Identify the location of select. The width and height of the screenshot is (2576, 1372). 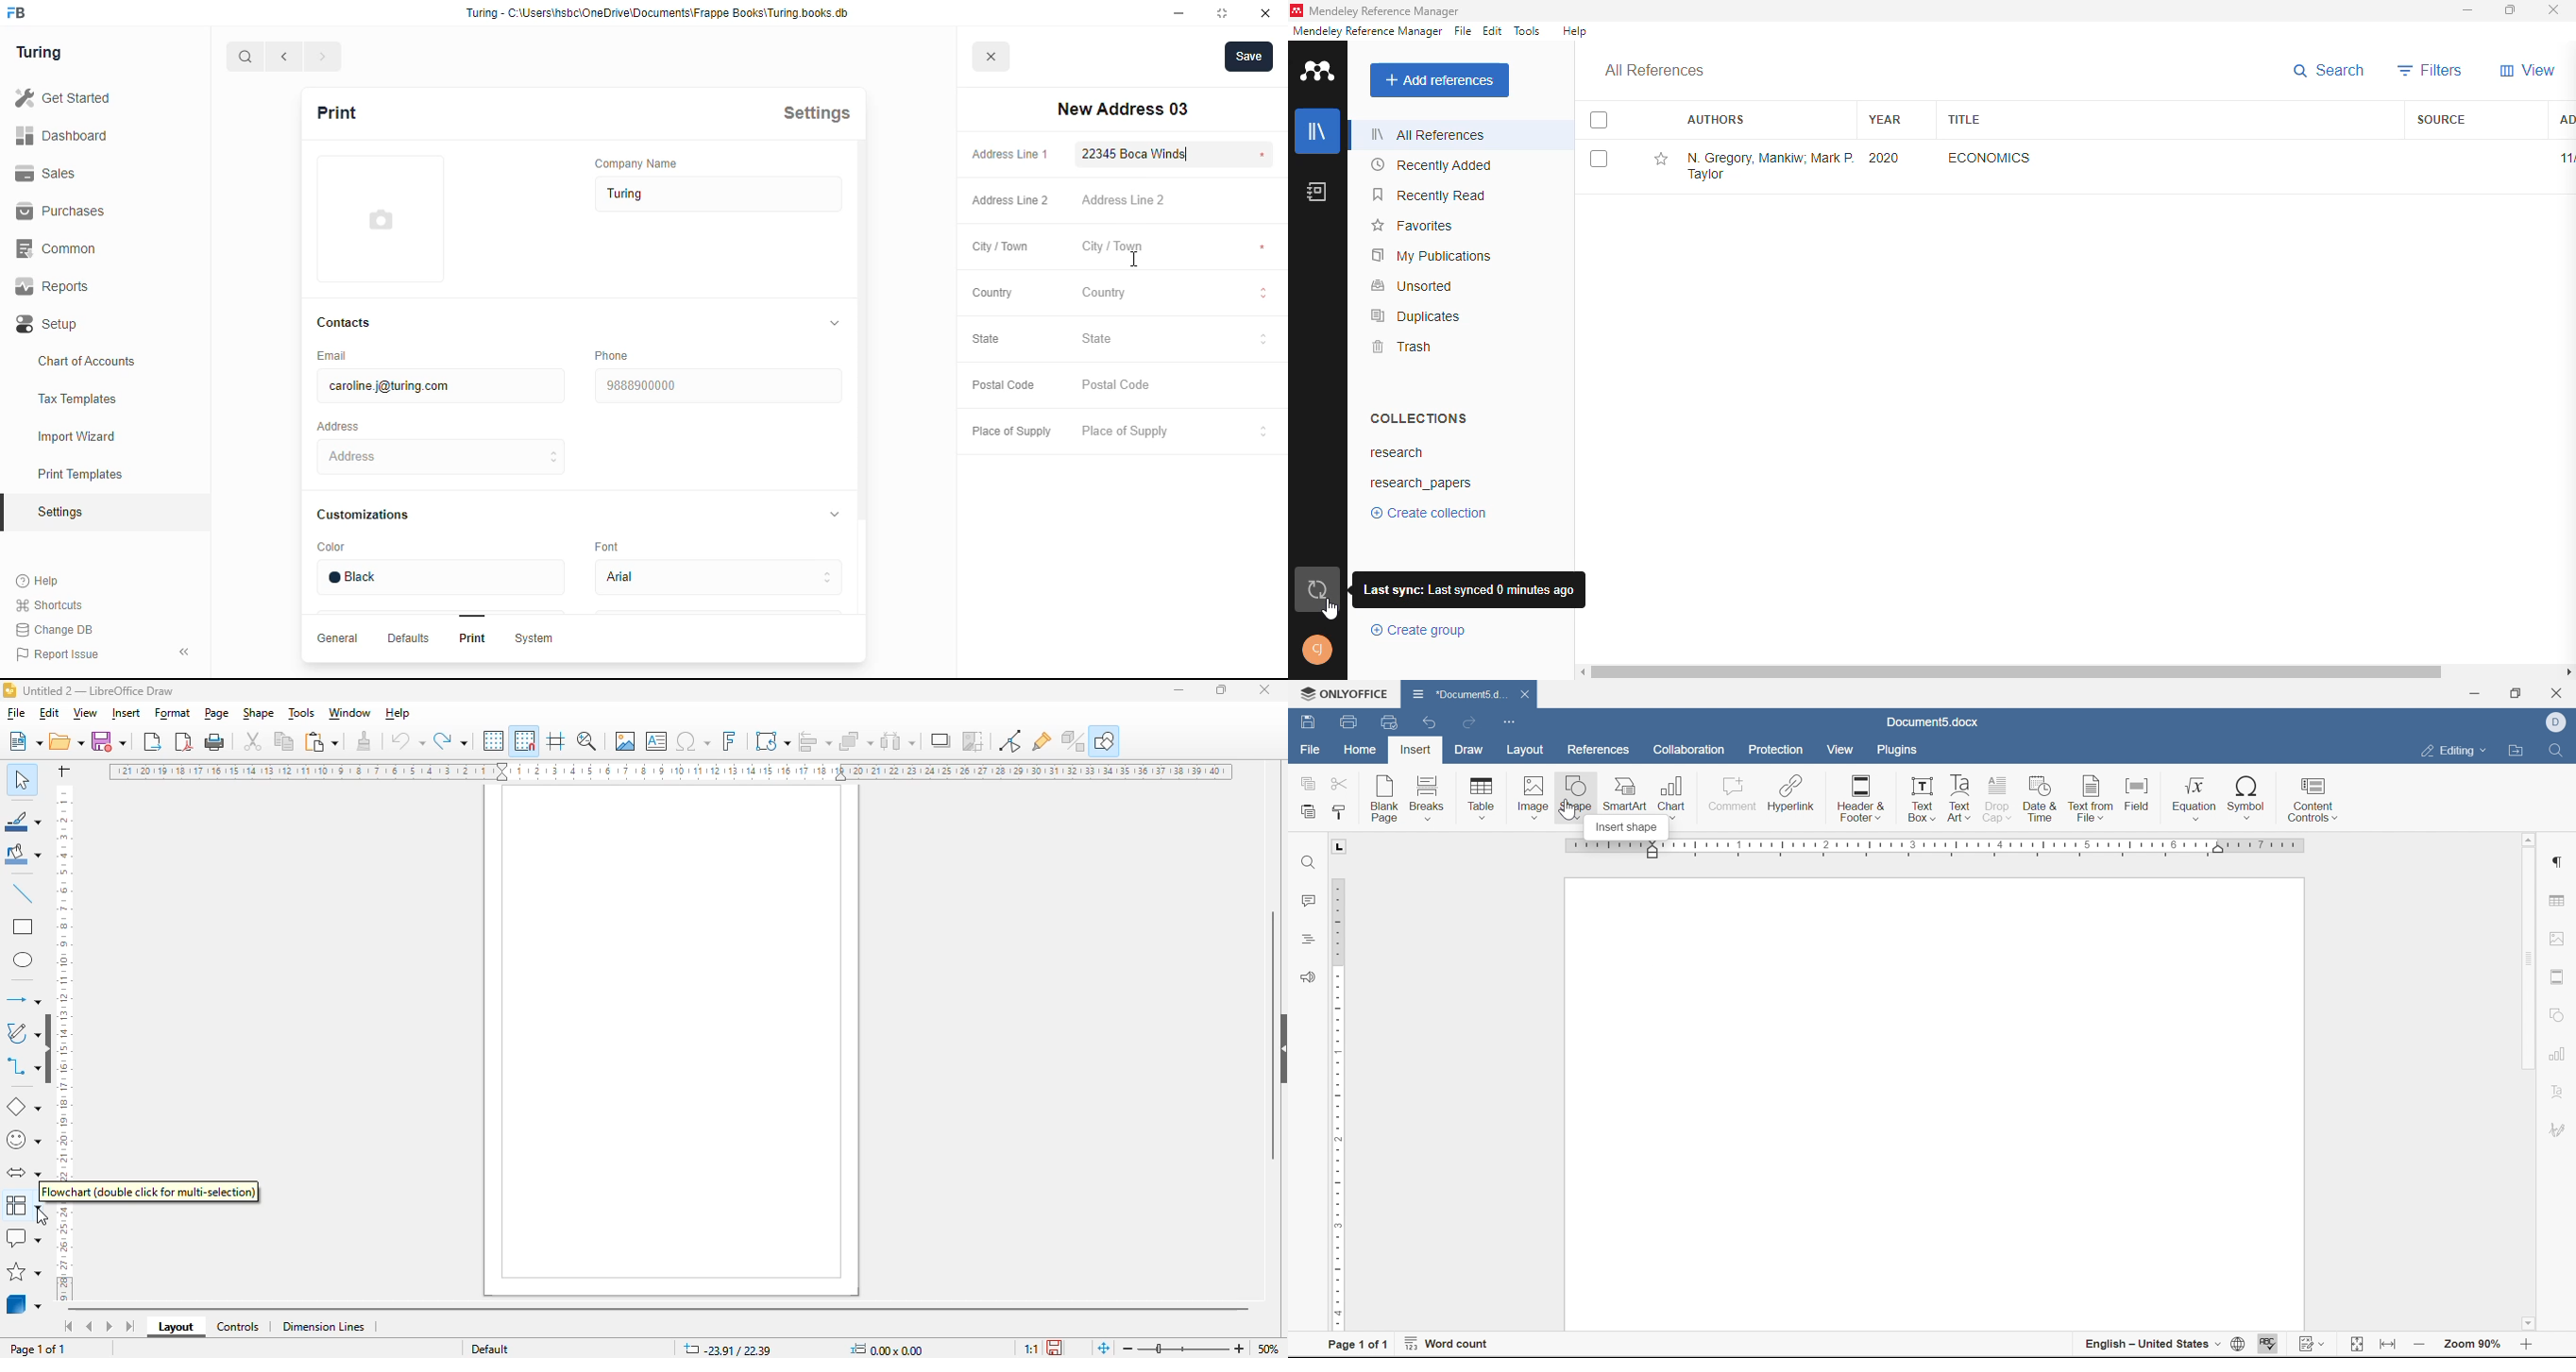
(1599, 159).